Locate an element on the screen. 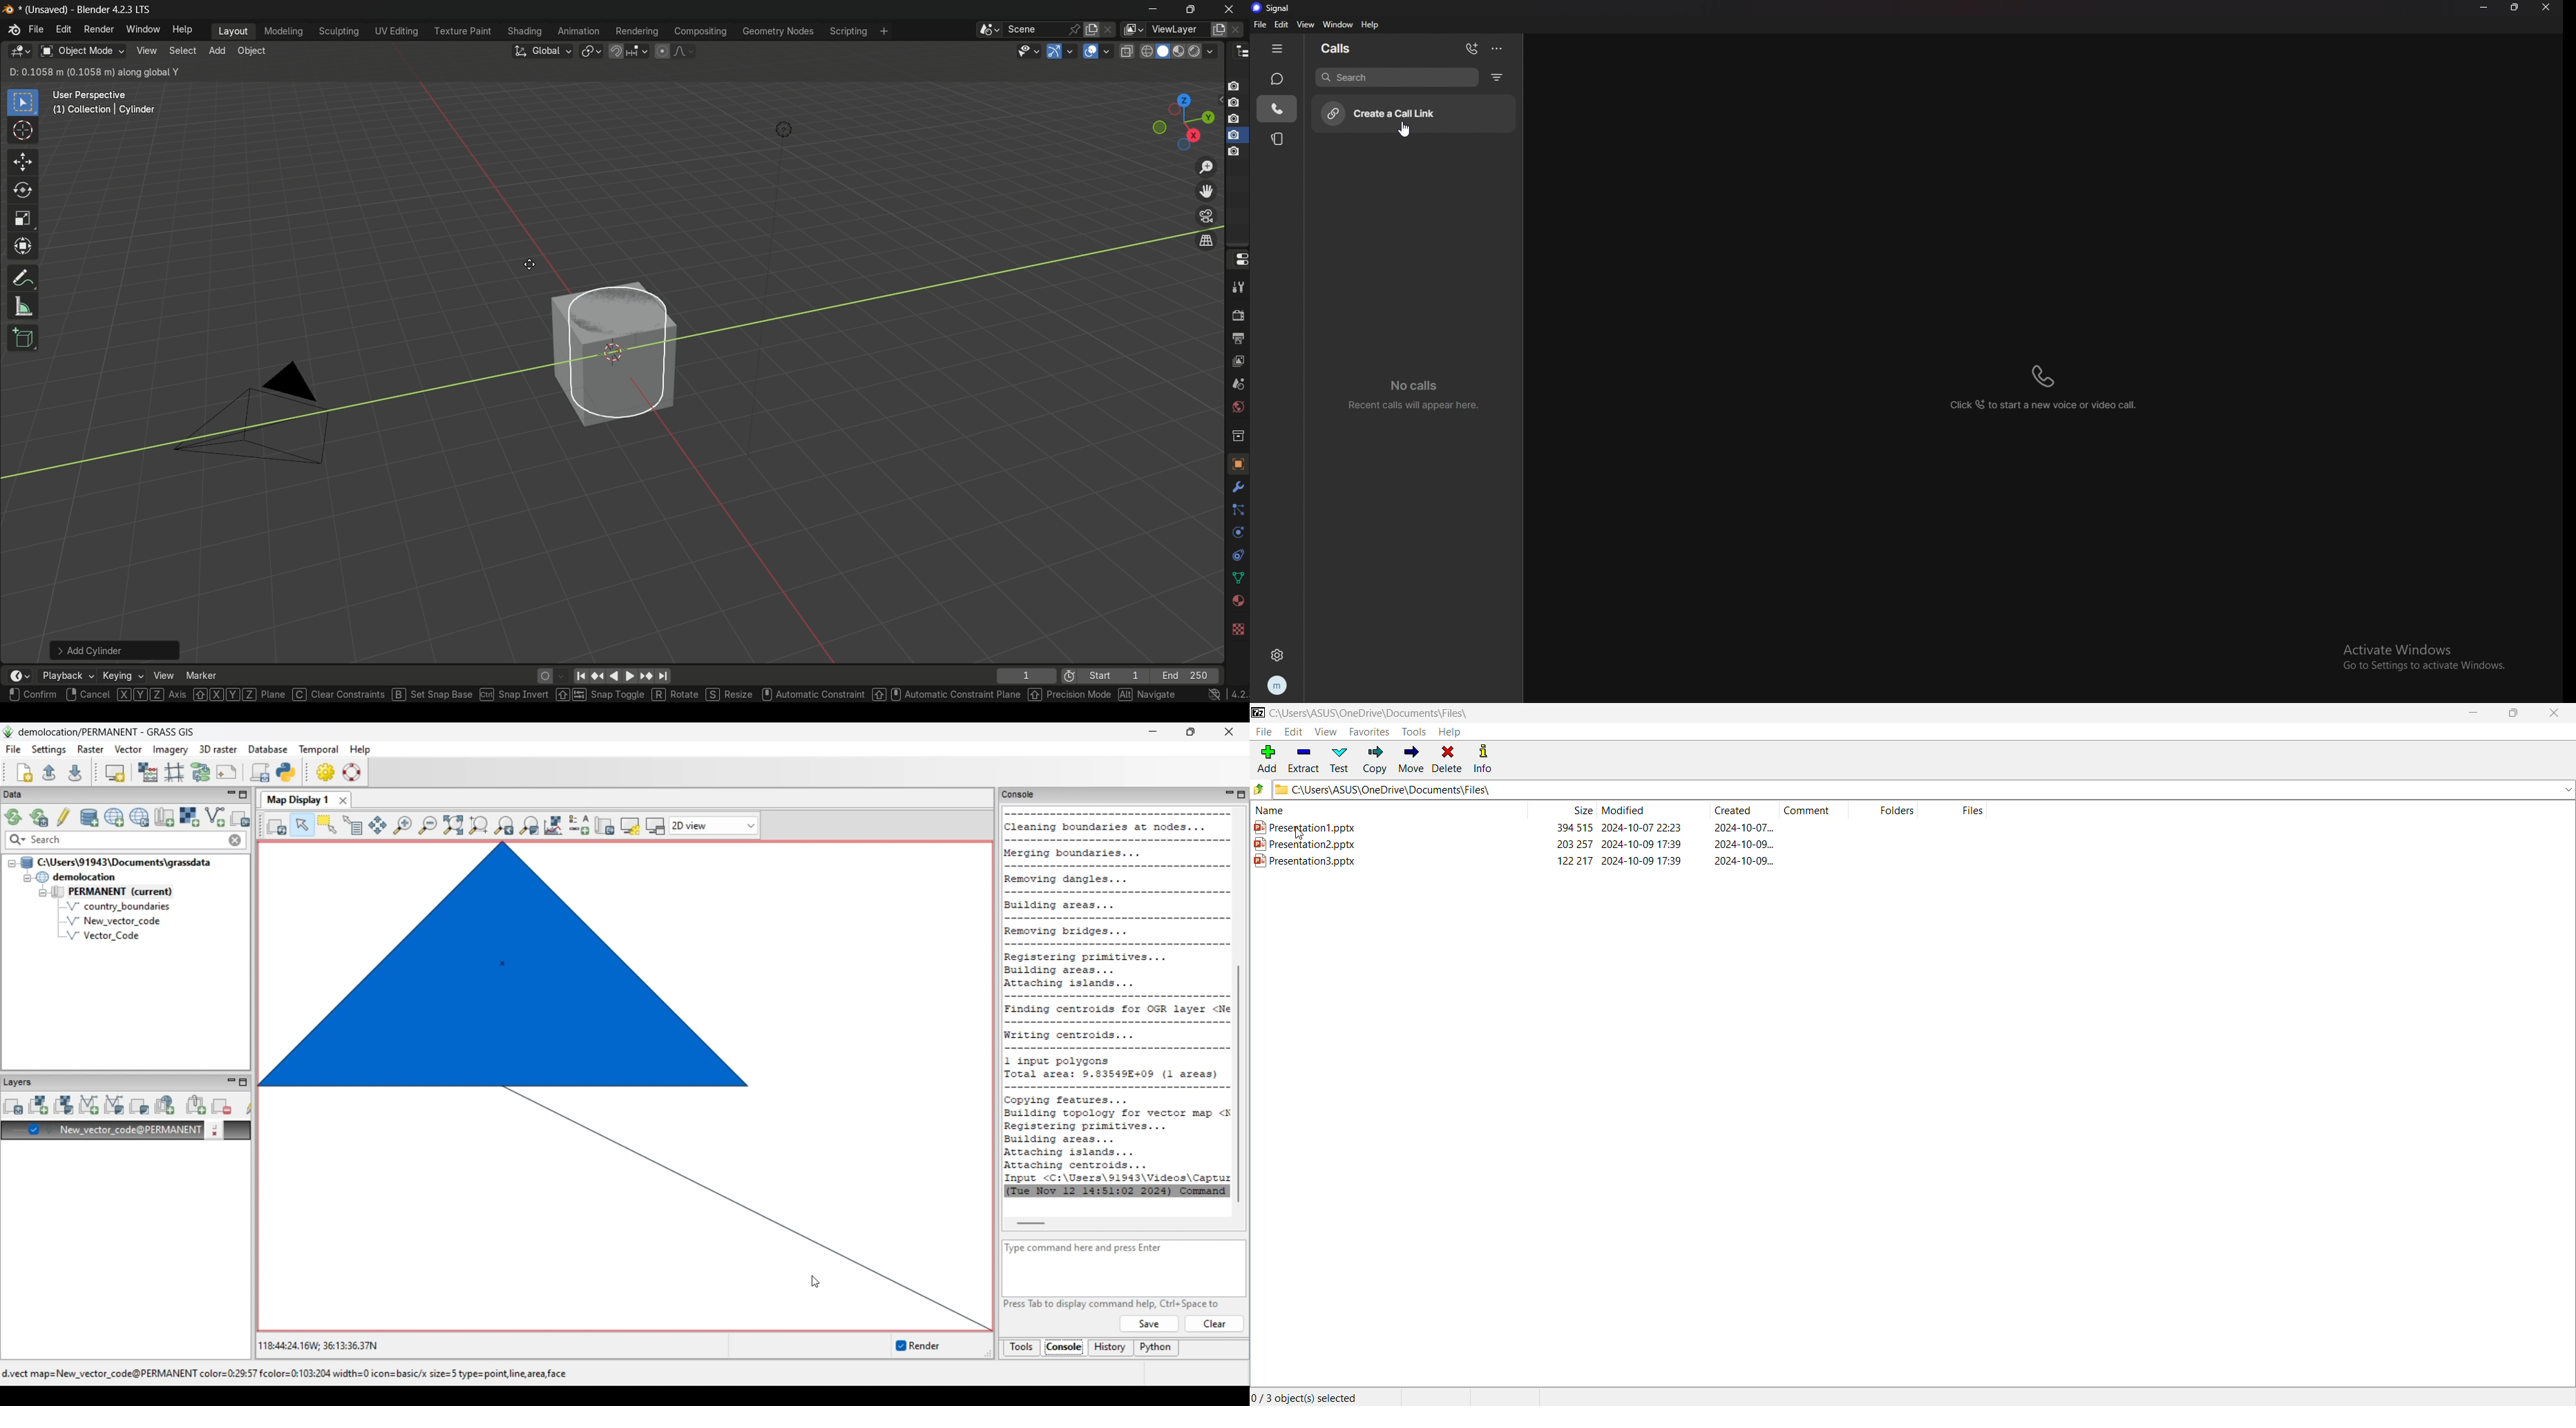  filter is located at coordinates (1499, 77).